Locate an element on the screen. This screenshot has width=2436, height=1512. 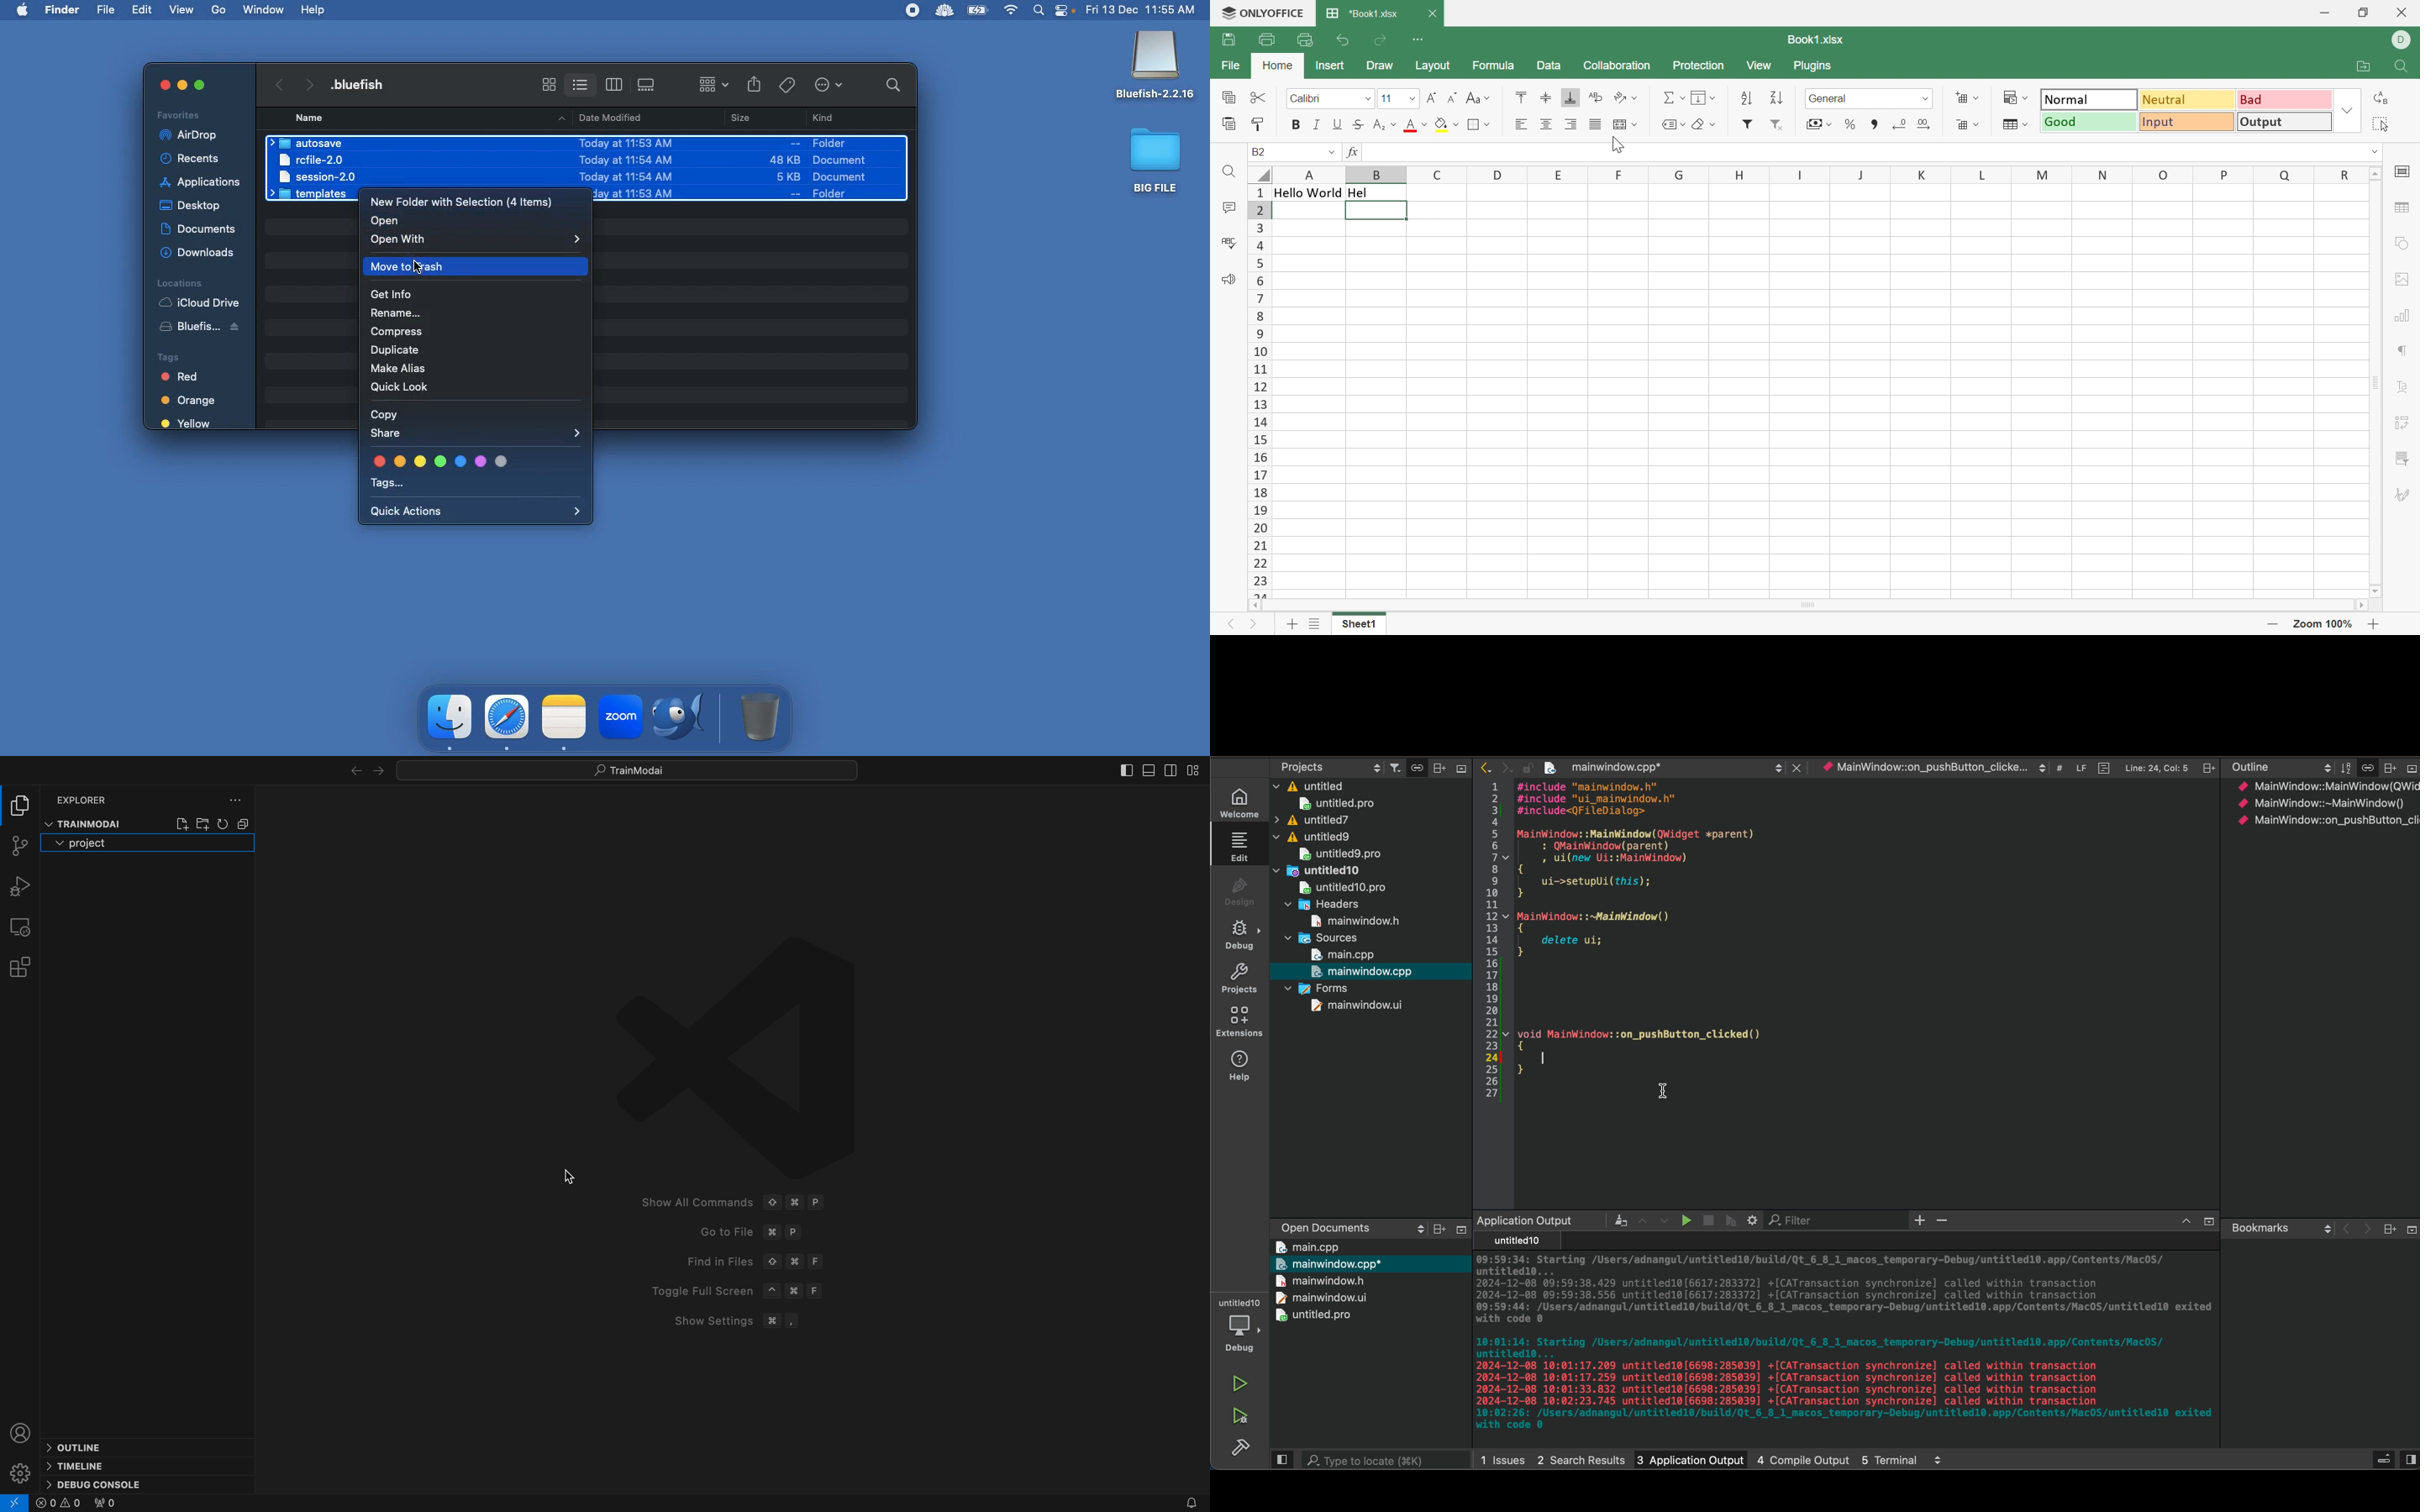
Font size is located at coordinates (1397, 100).